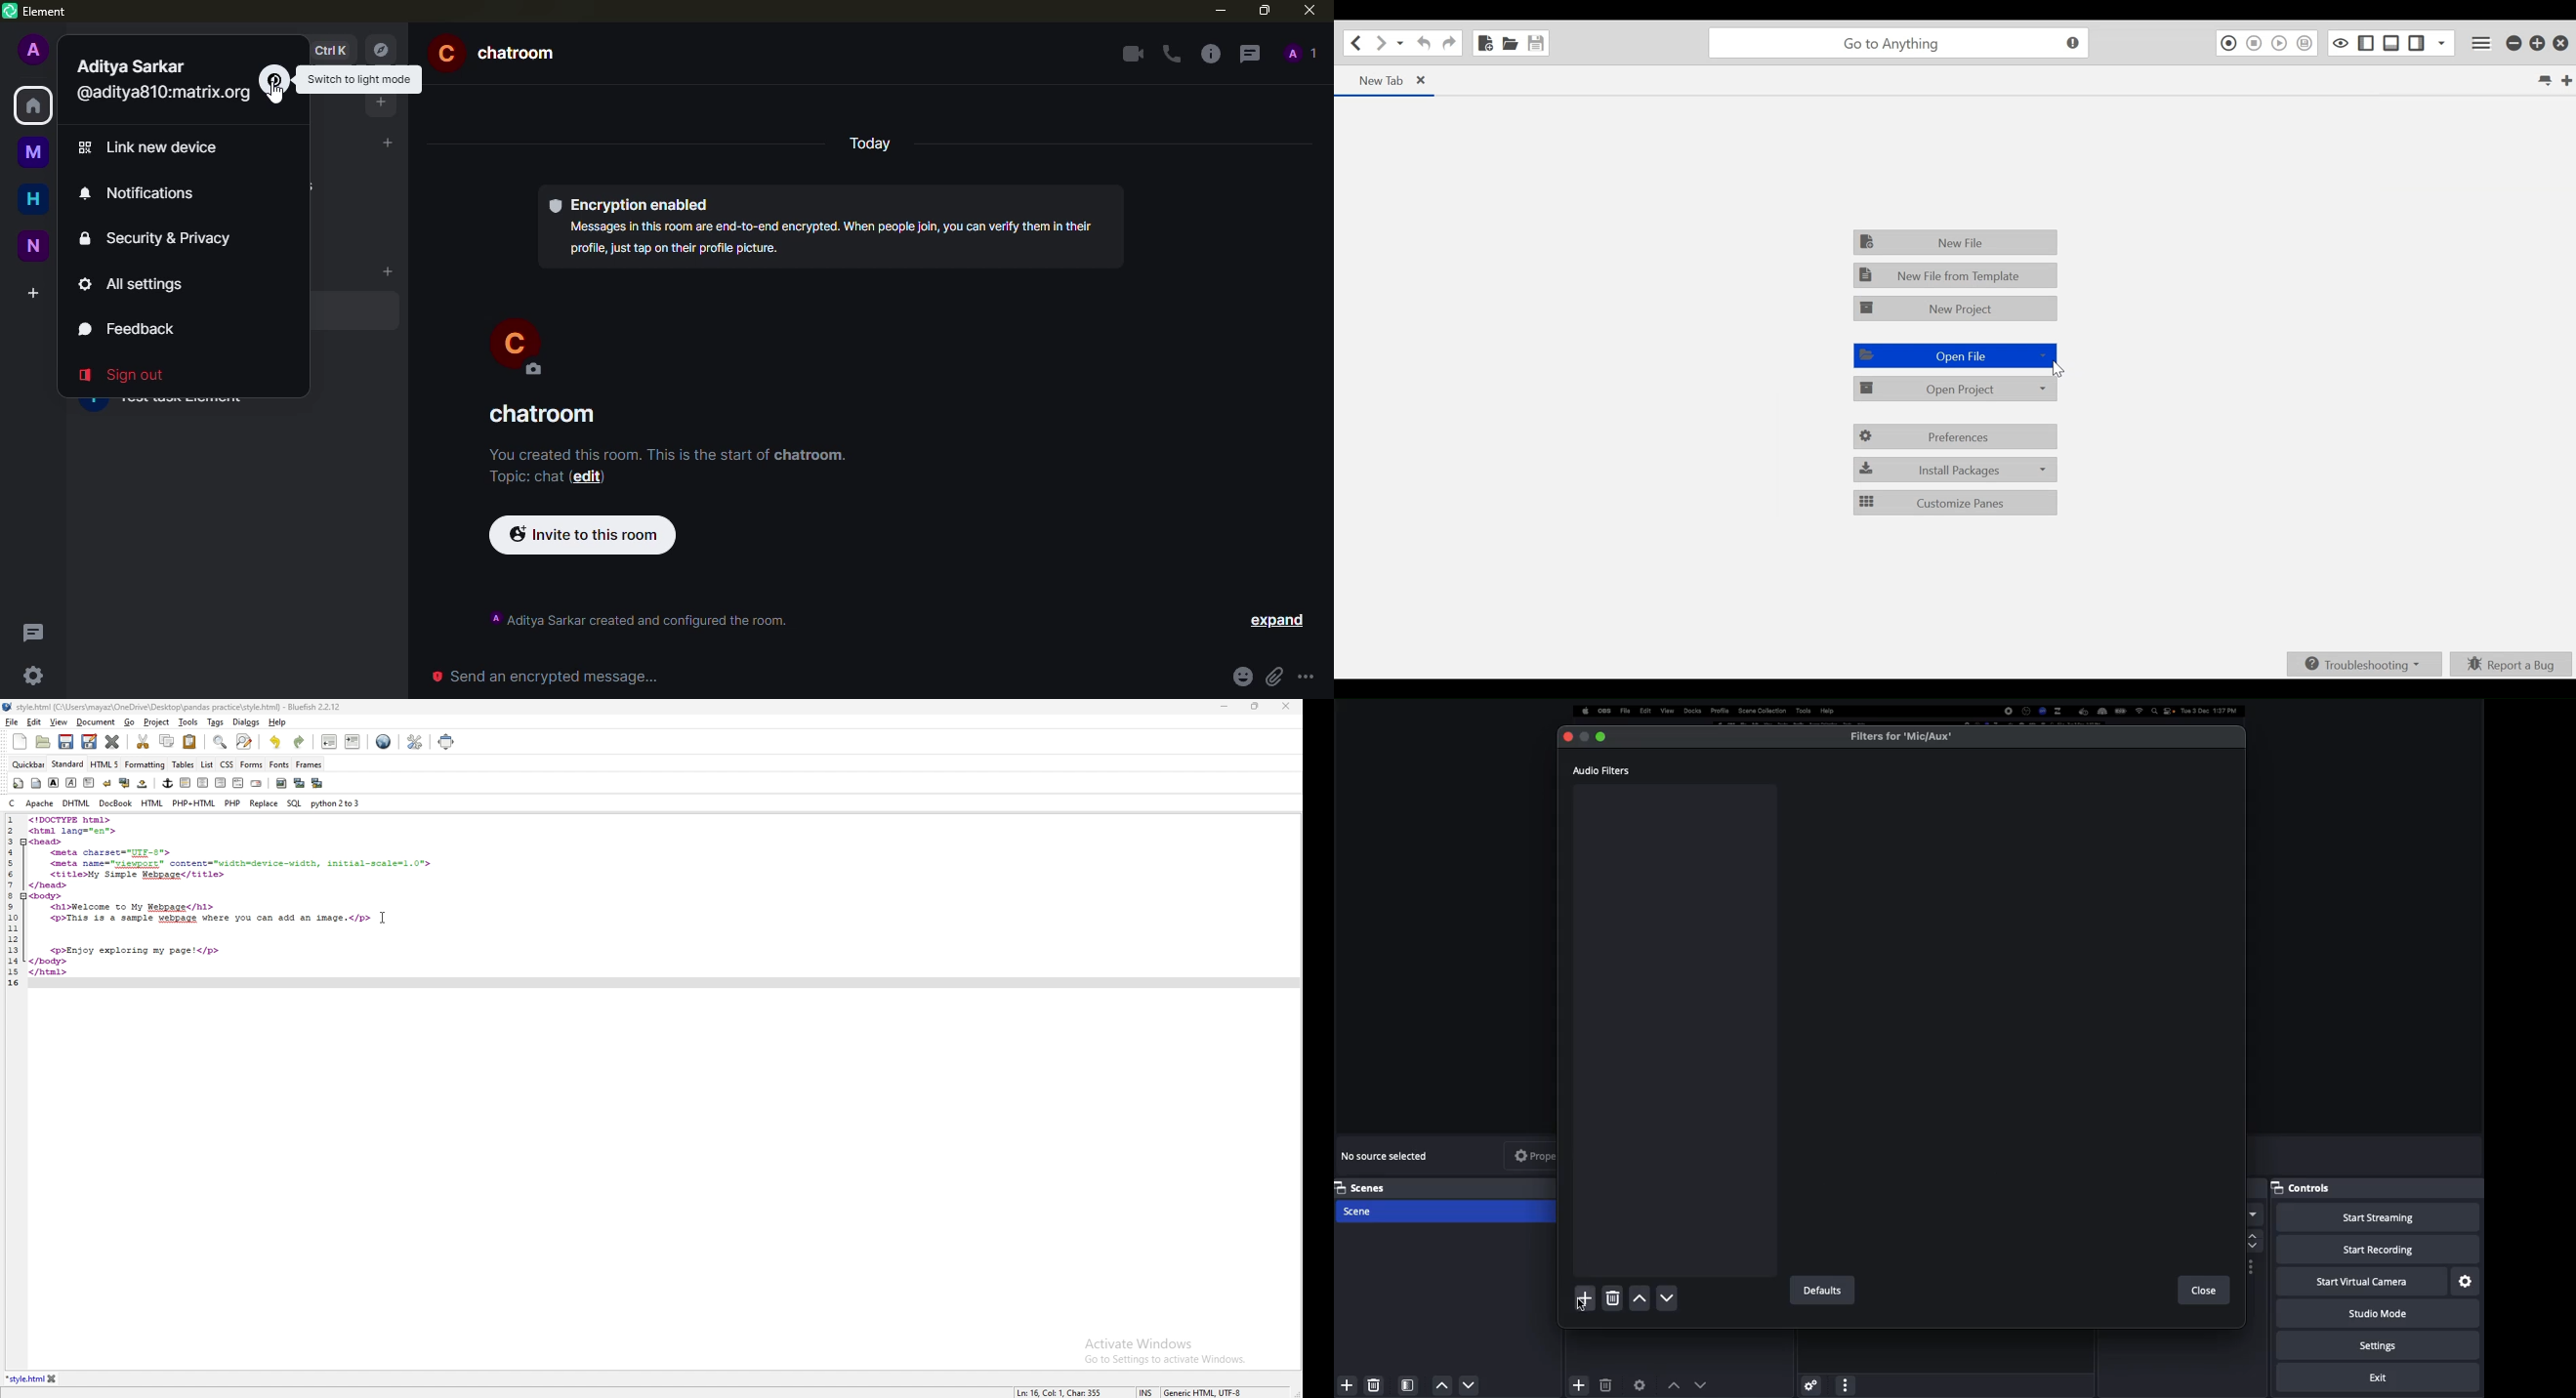 The height and width of the screenshot is (1400, 2576). What do you see at coordinates (1280, 622) in the screenshot?
I see `expand` at bounding box center [1280, 622].